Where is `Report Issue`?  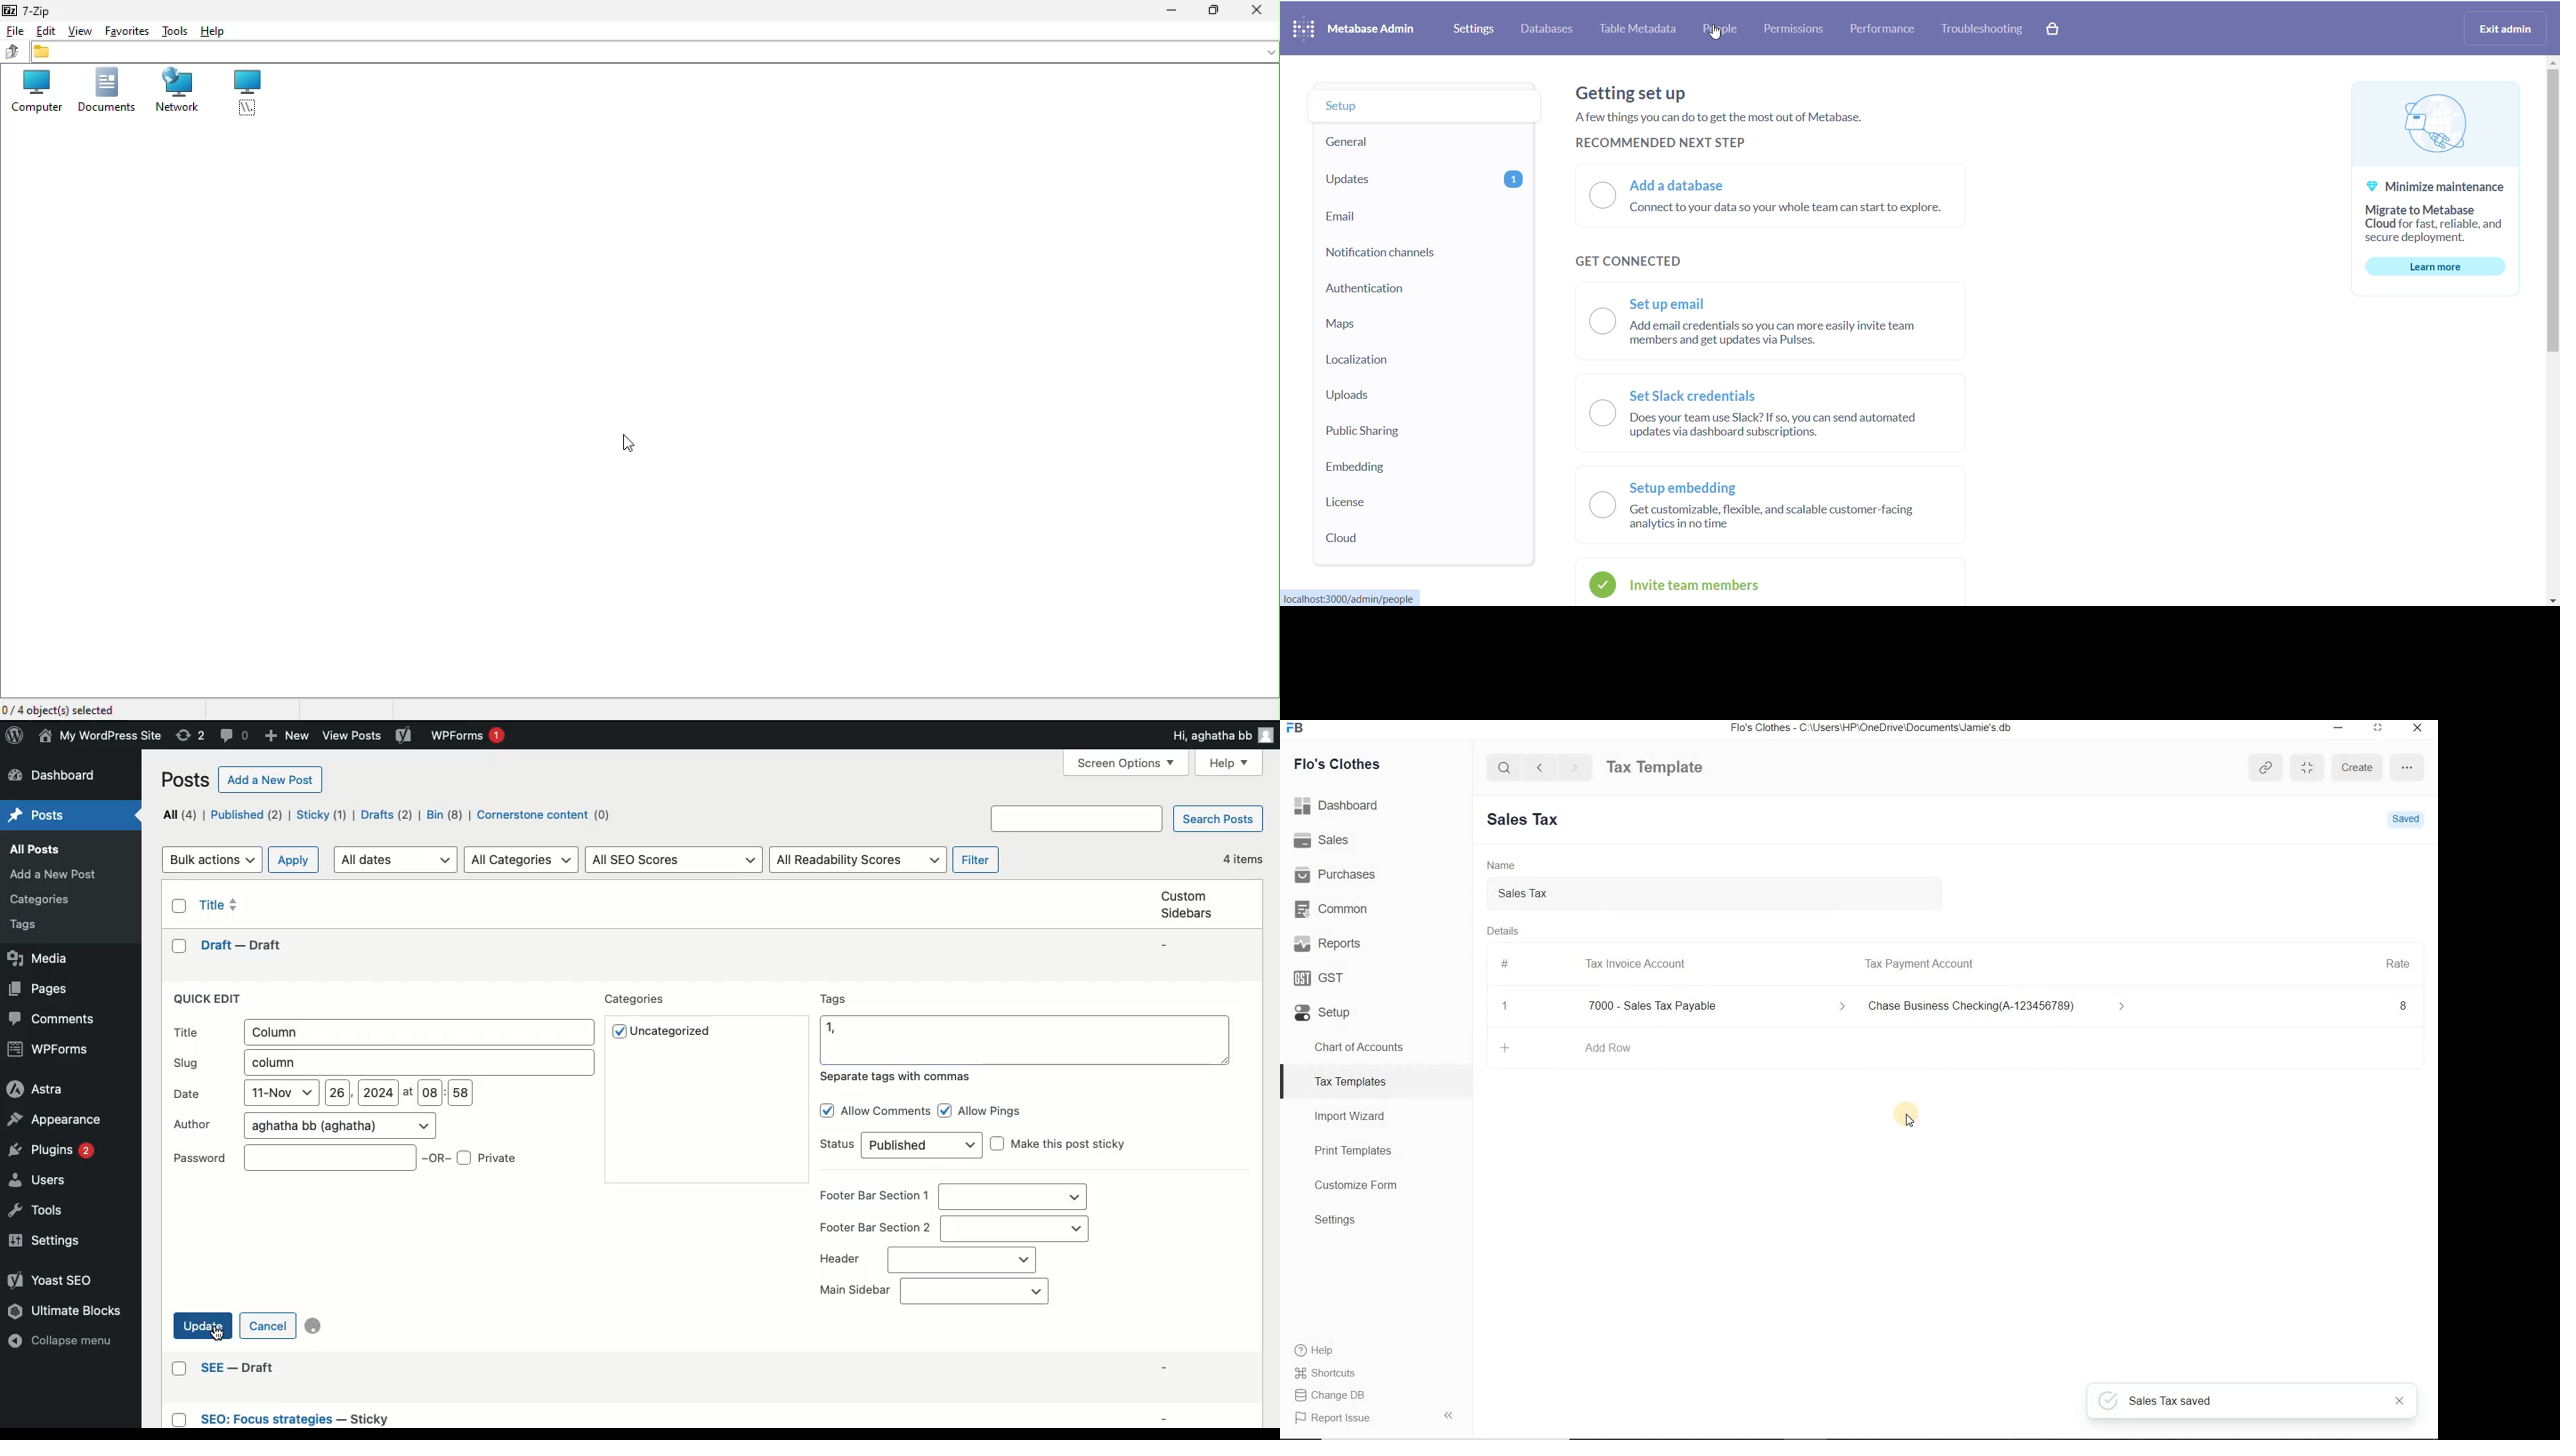 Report Issue is located at coordinates (1376, 1417).